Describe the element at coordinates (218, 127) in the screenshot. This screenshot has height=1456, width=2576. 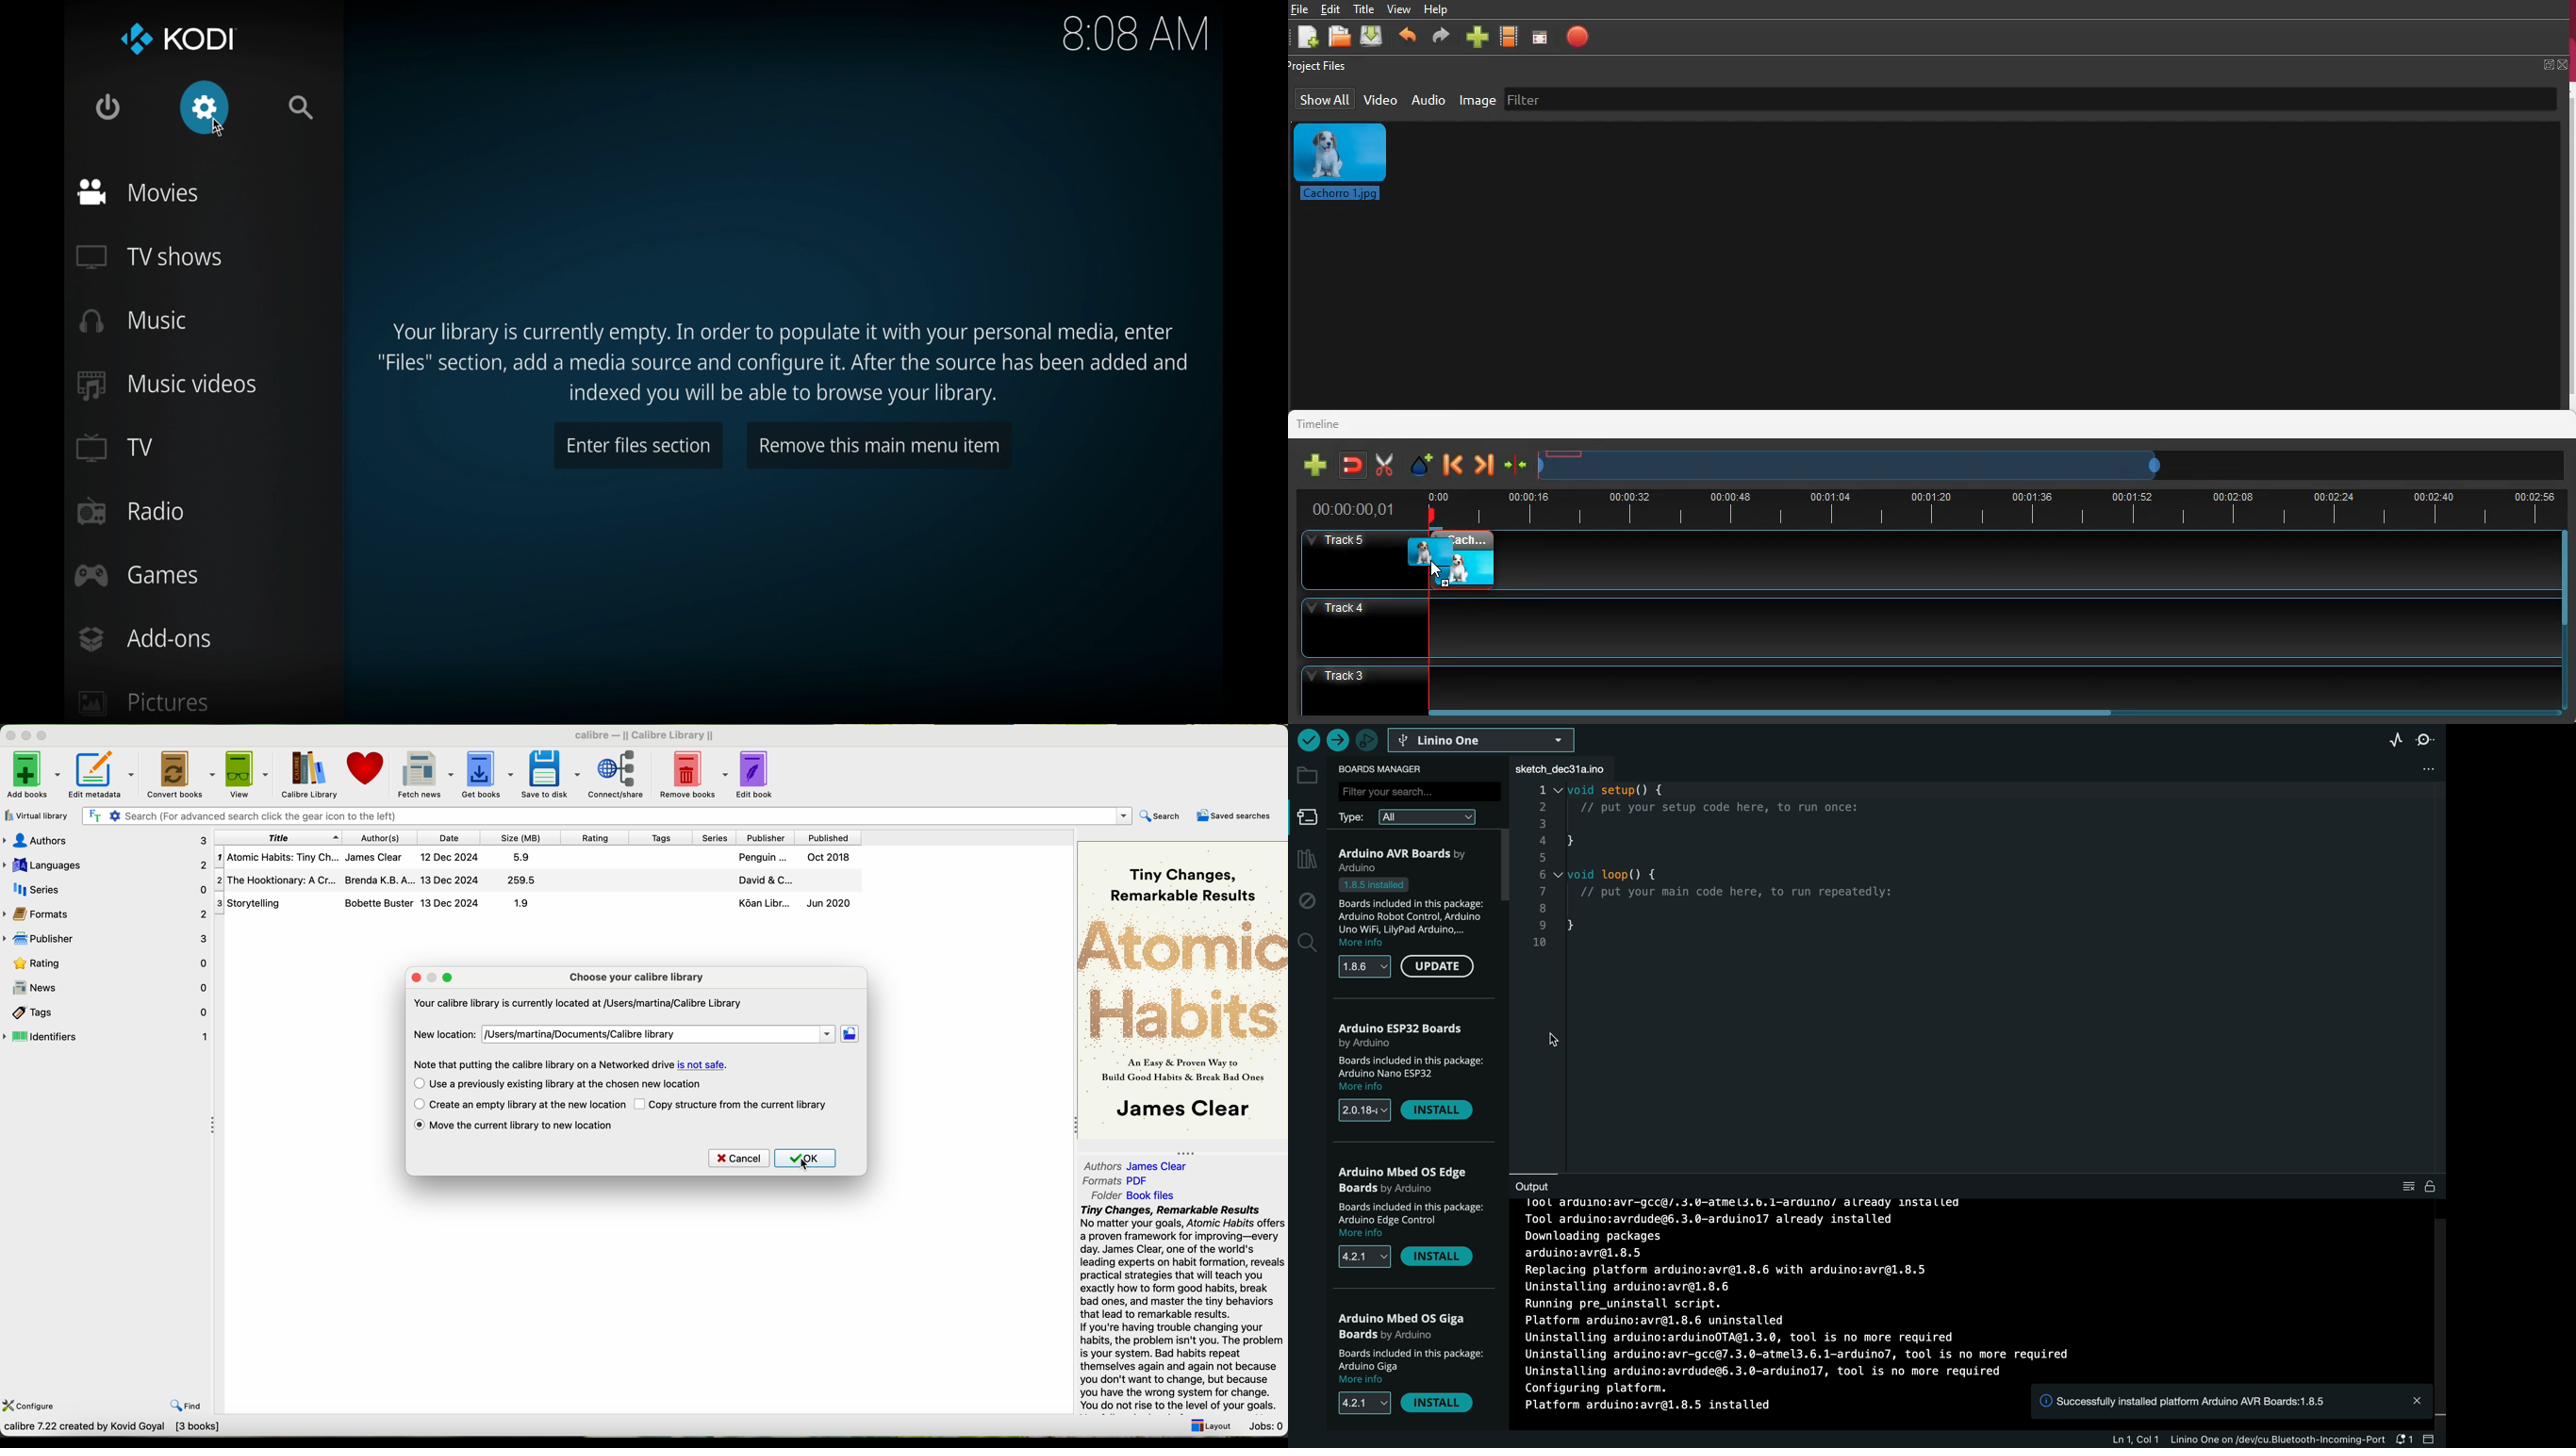
I see `cursor` at that location.